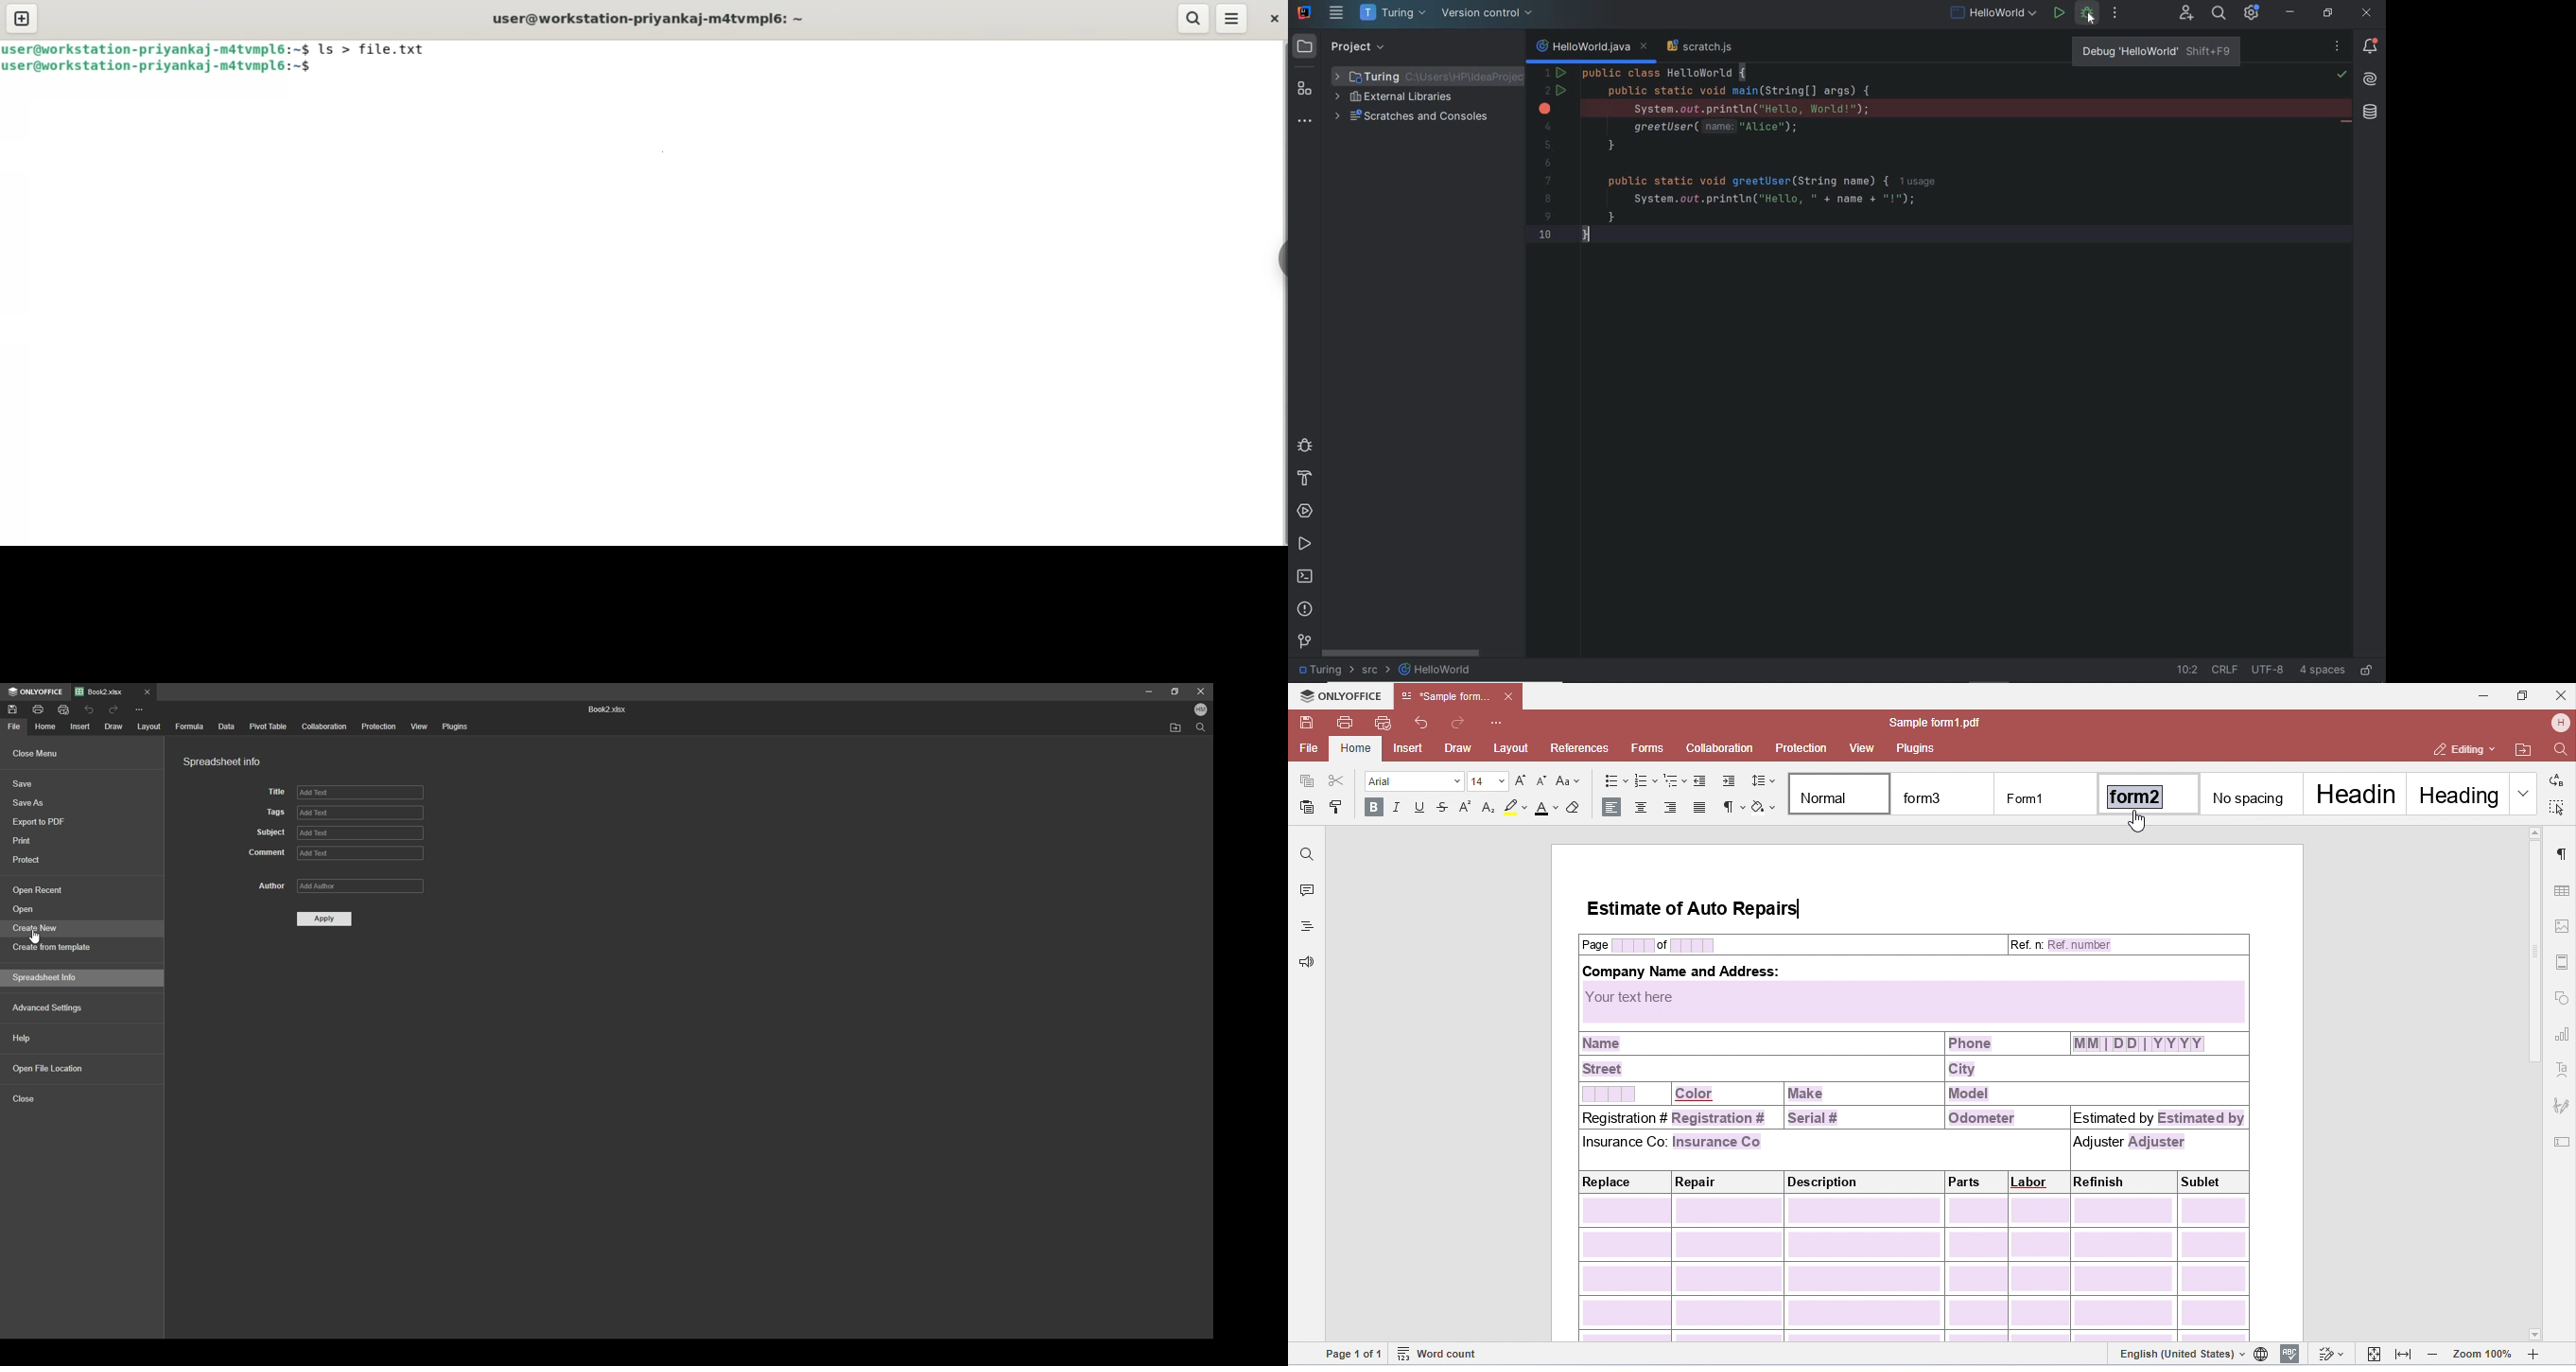 This screenshot has width=2576, height=1372. What do you see at coordinates (1414, 118) in the screenshot?
I see `scratches and consoles` at bounding box center [1414, 118].